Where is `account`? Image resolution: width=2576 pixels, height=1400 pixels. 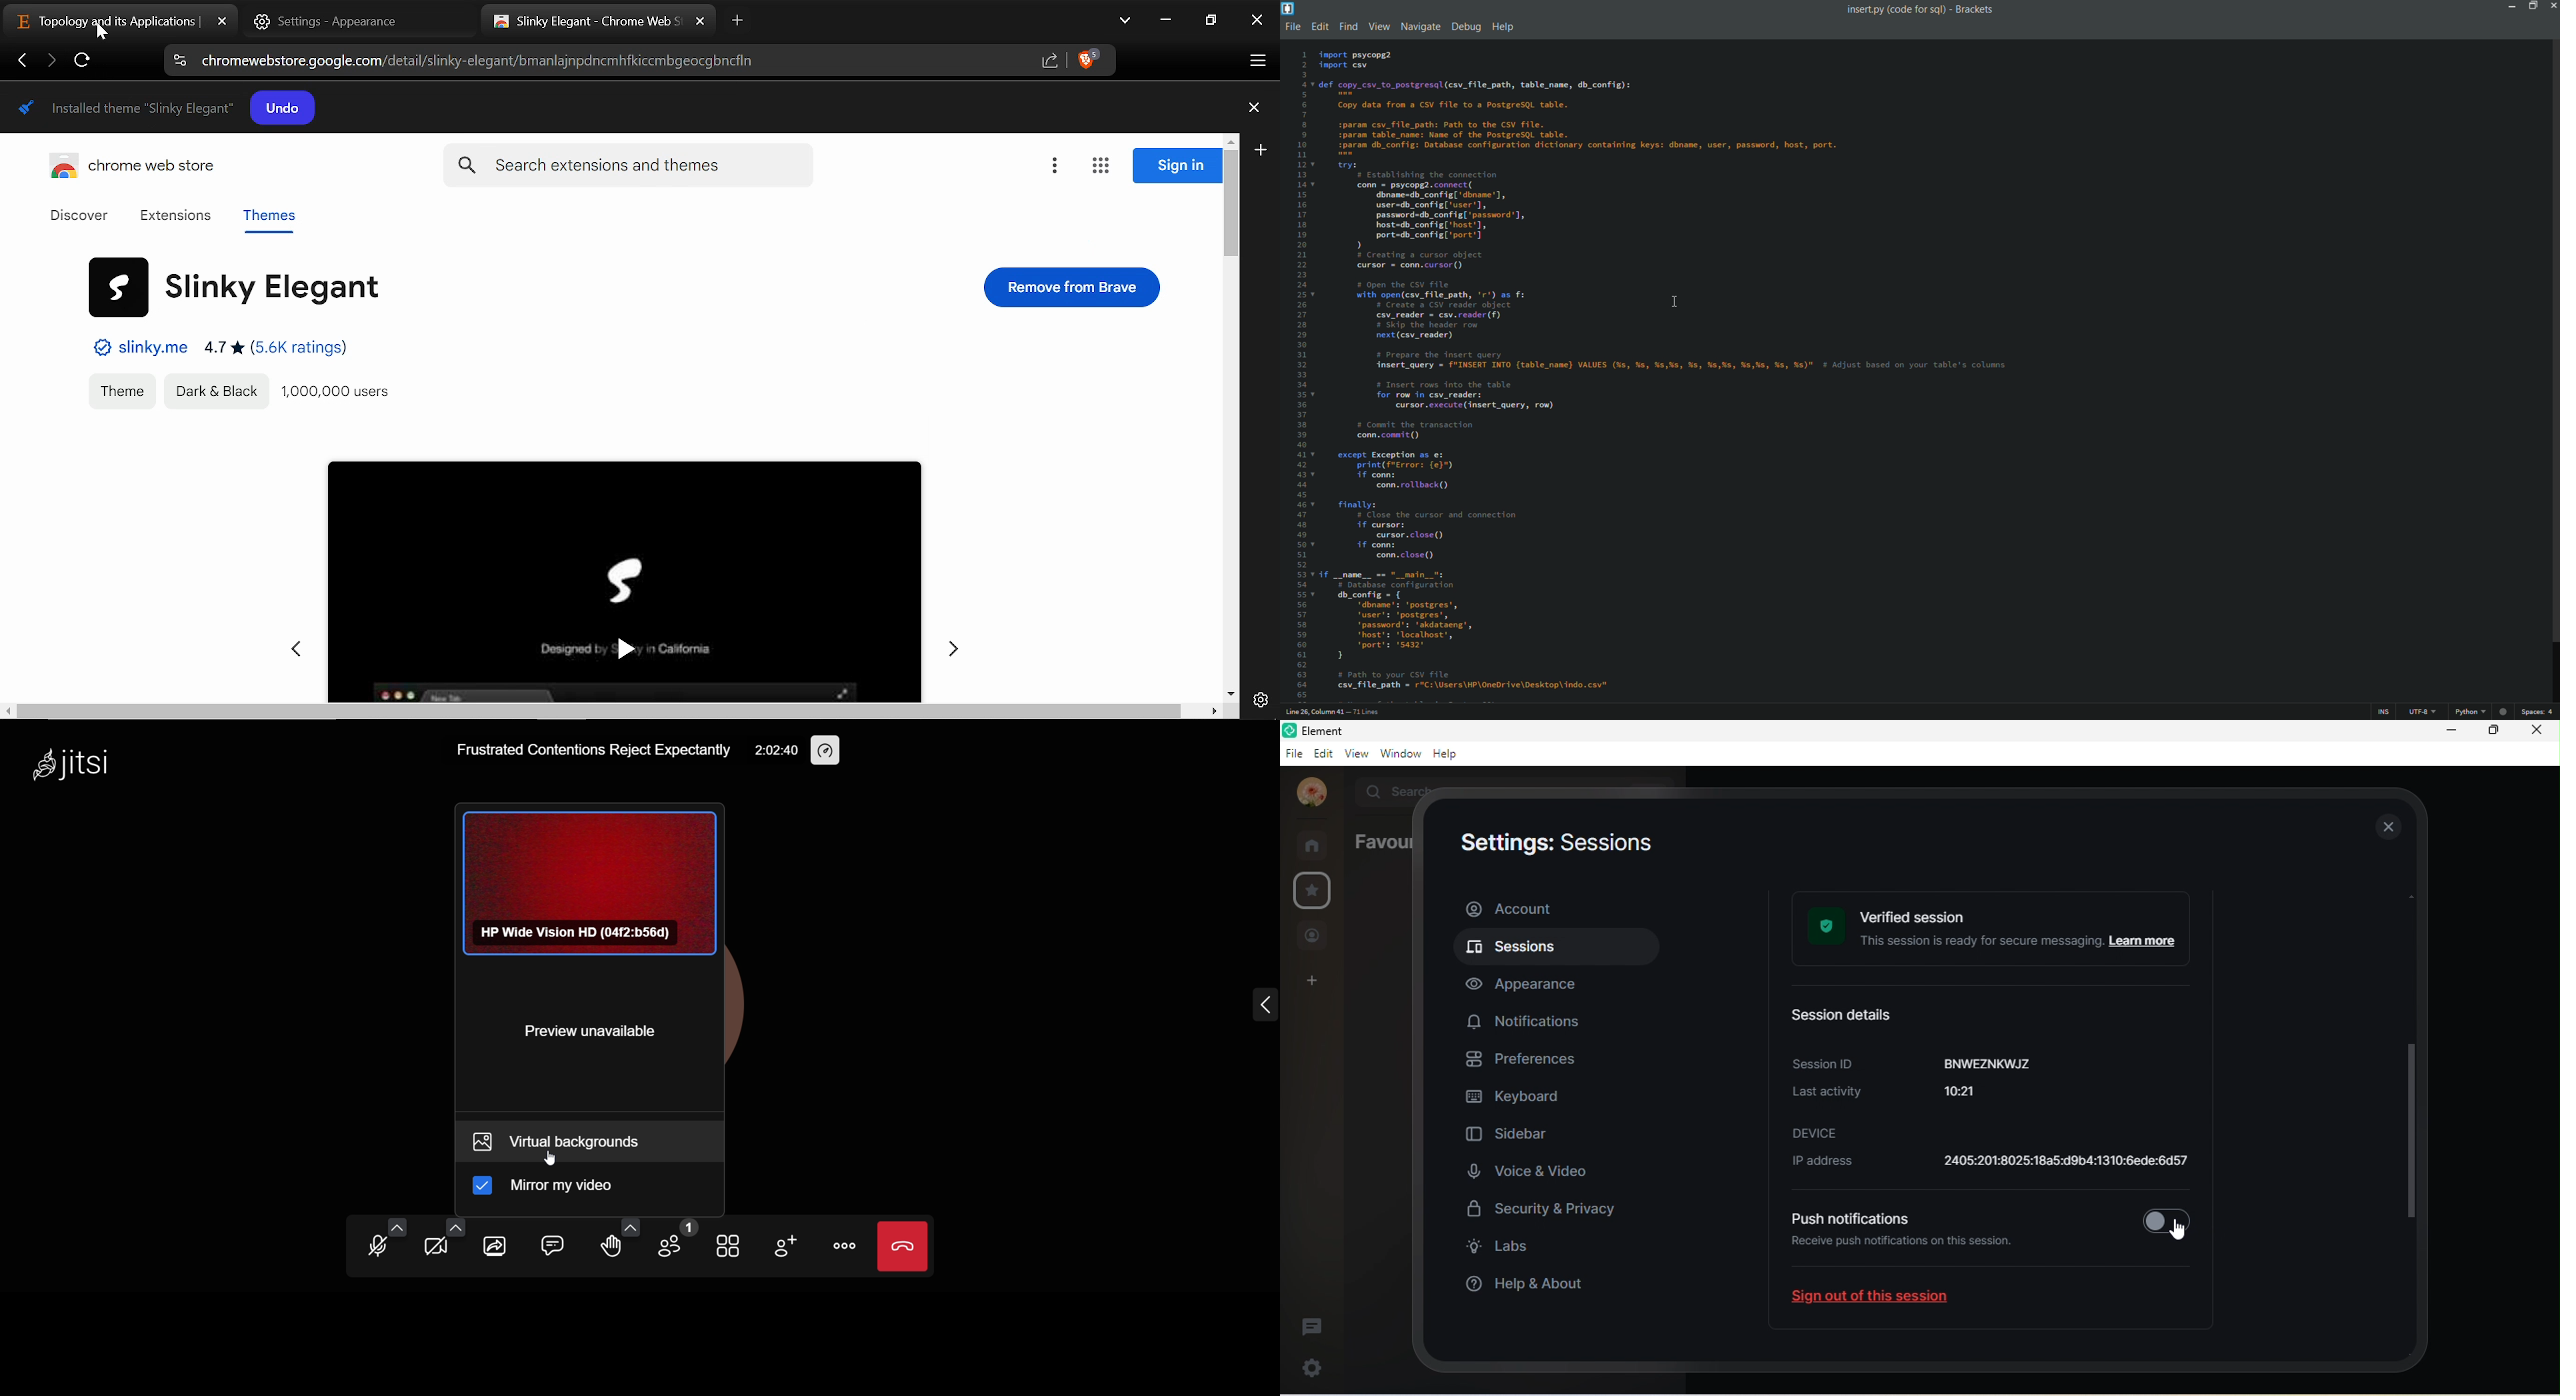 account is located at coordinates (1555, 908).